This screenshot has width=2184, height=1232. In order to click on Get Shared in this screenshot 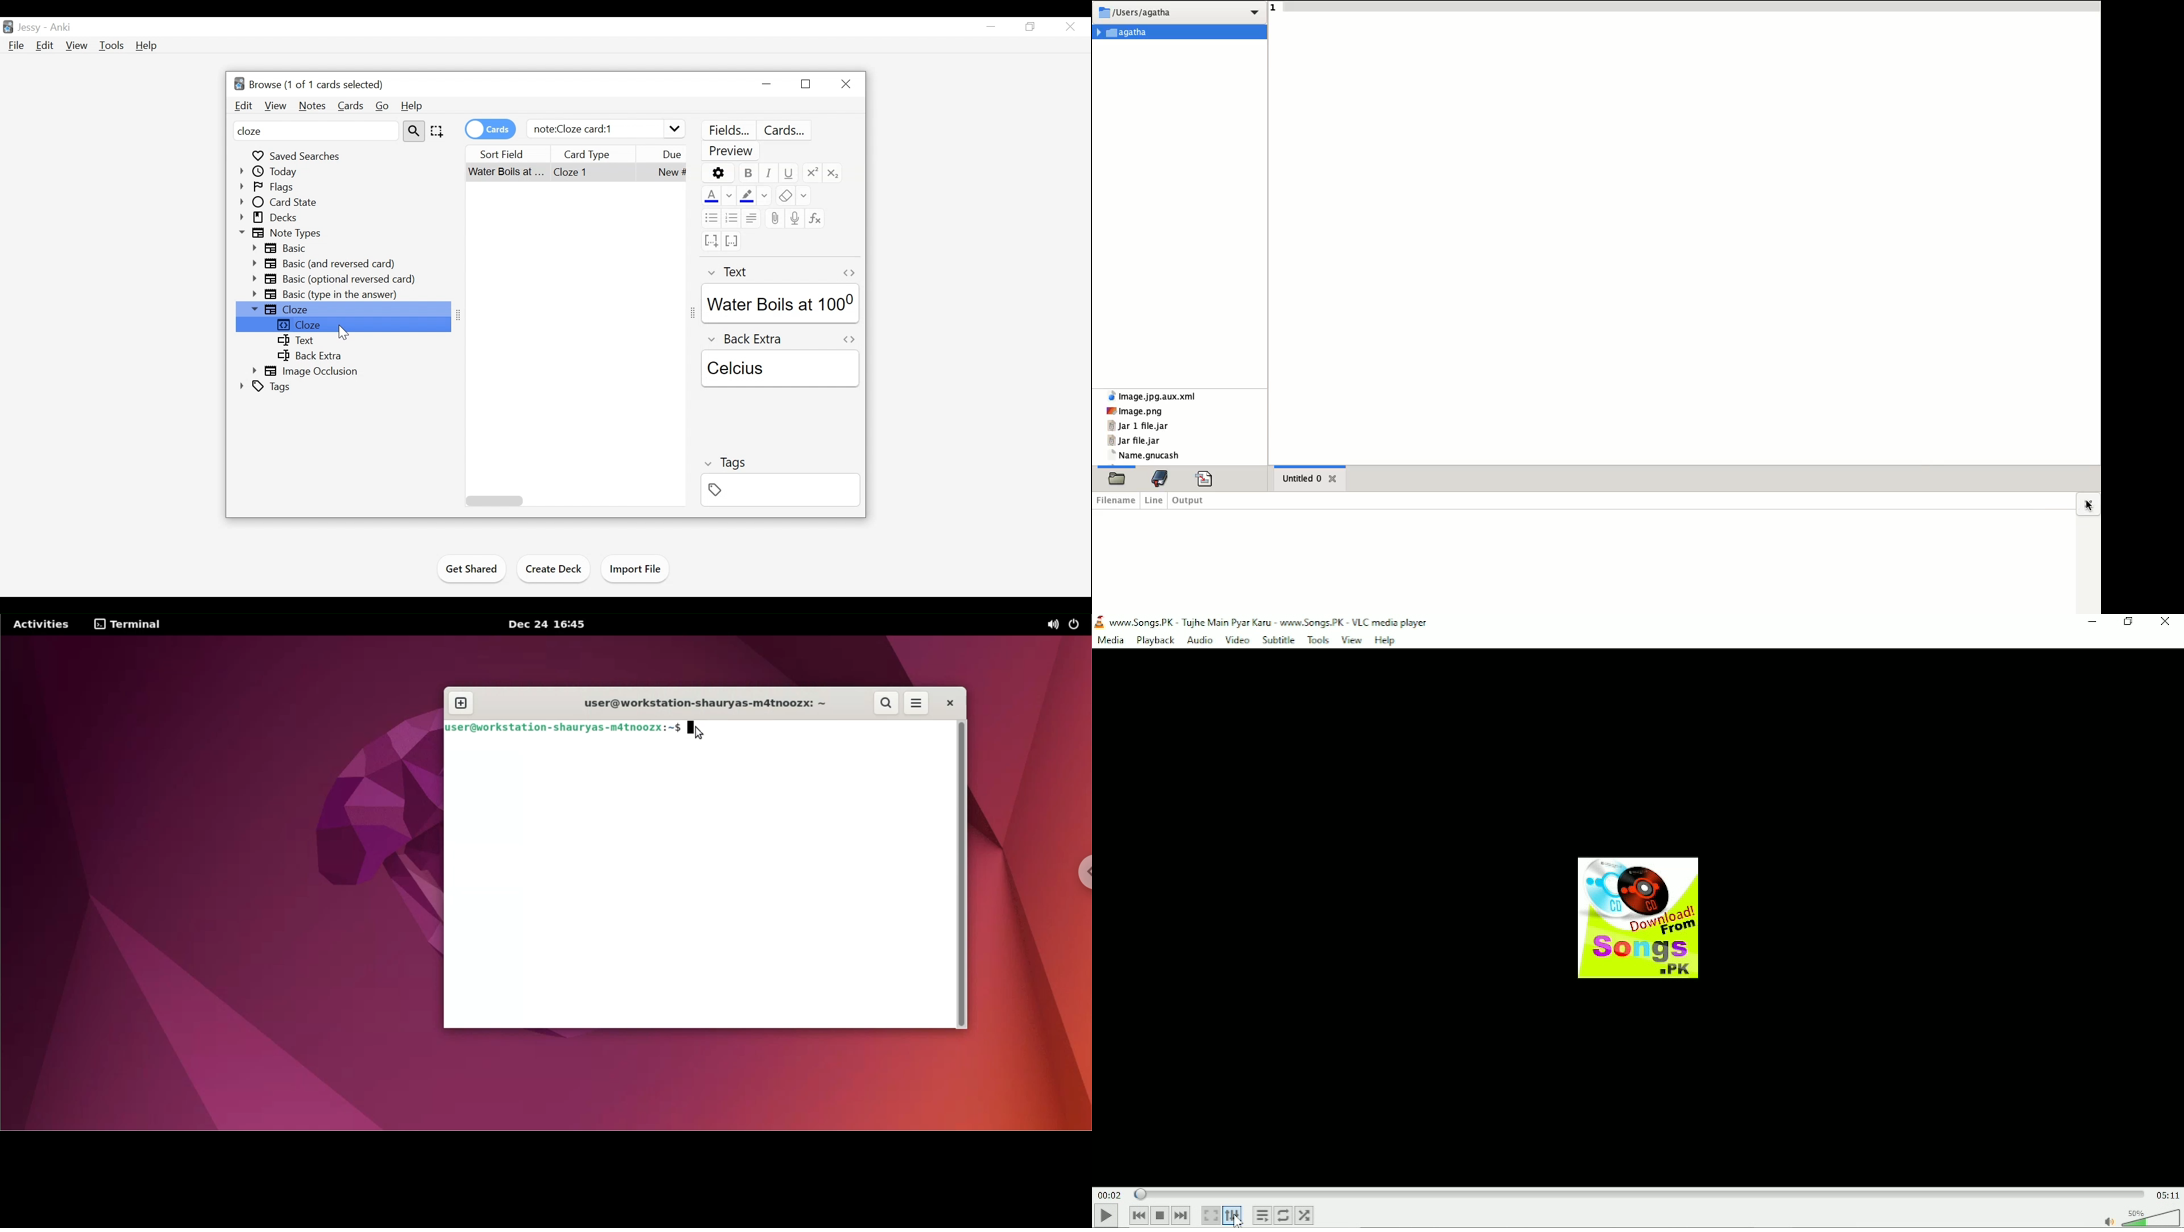, I will do `click(470, 570)`.